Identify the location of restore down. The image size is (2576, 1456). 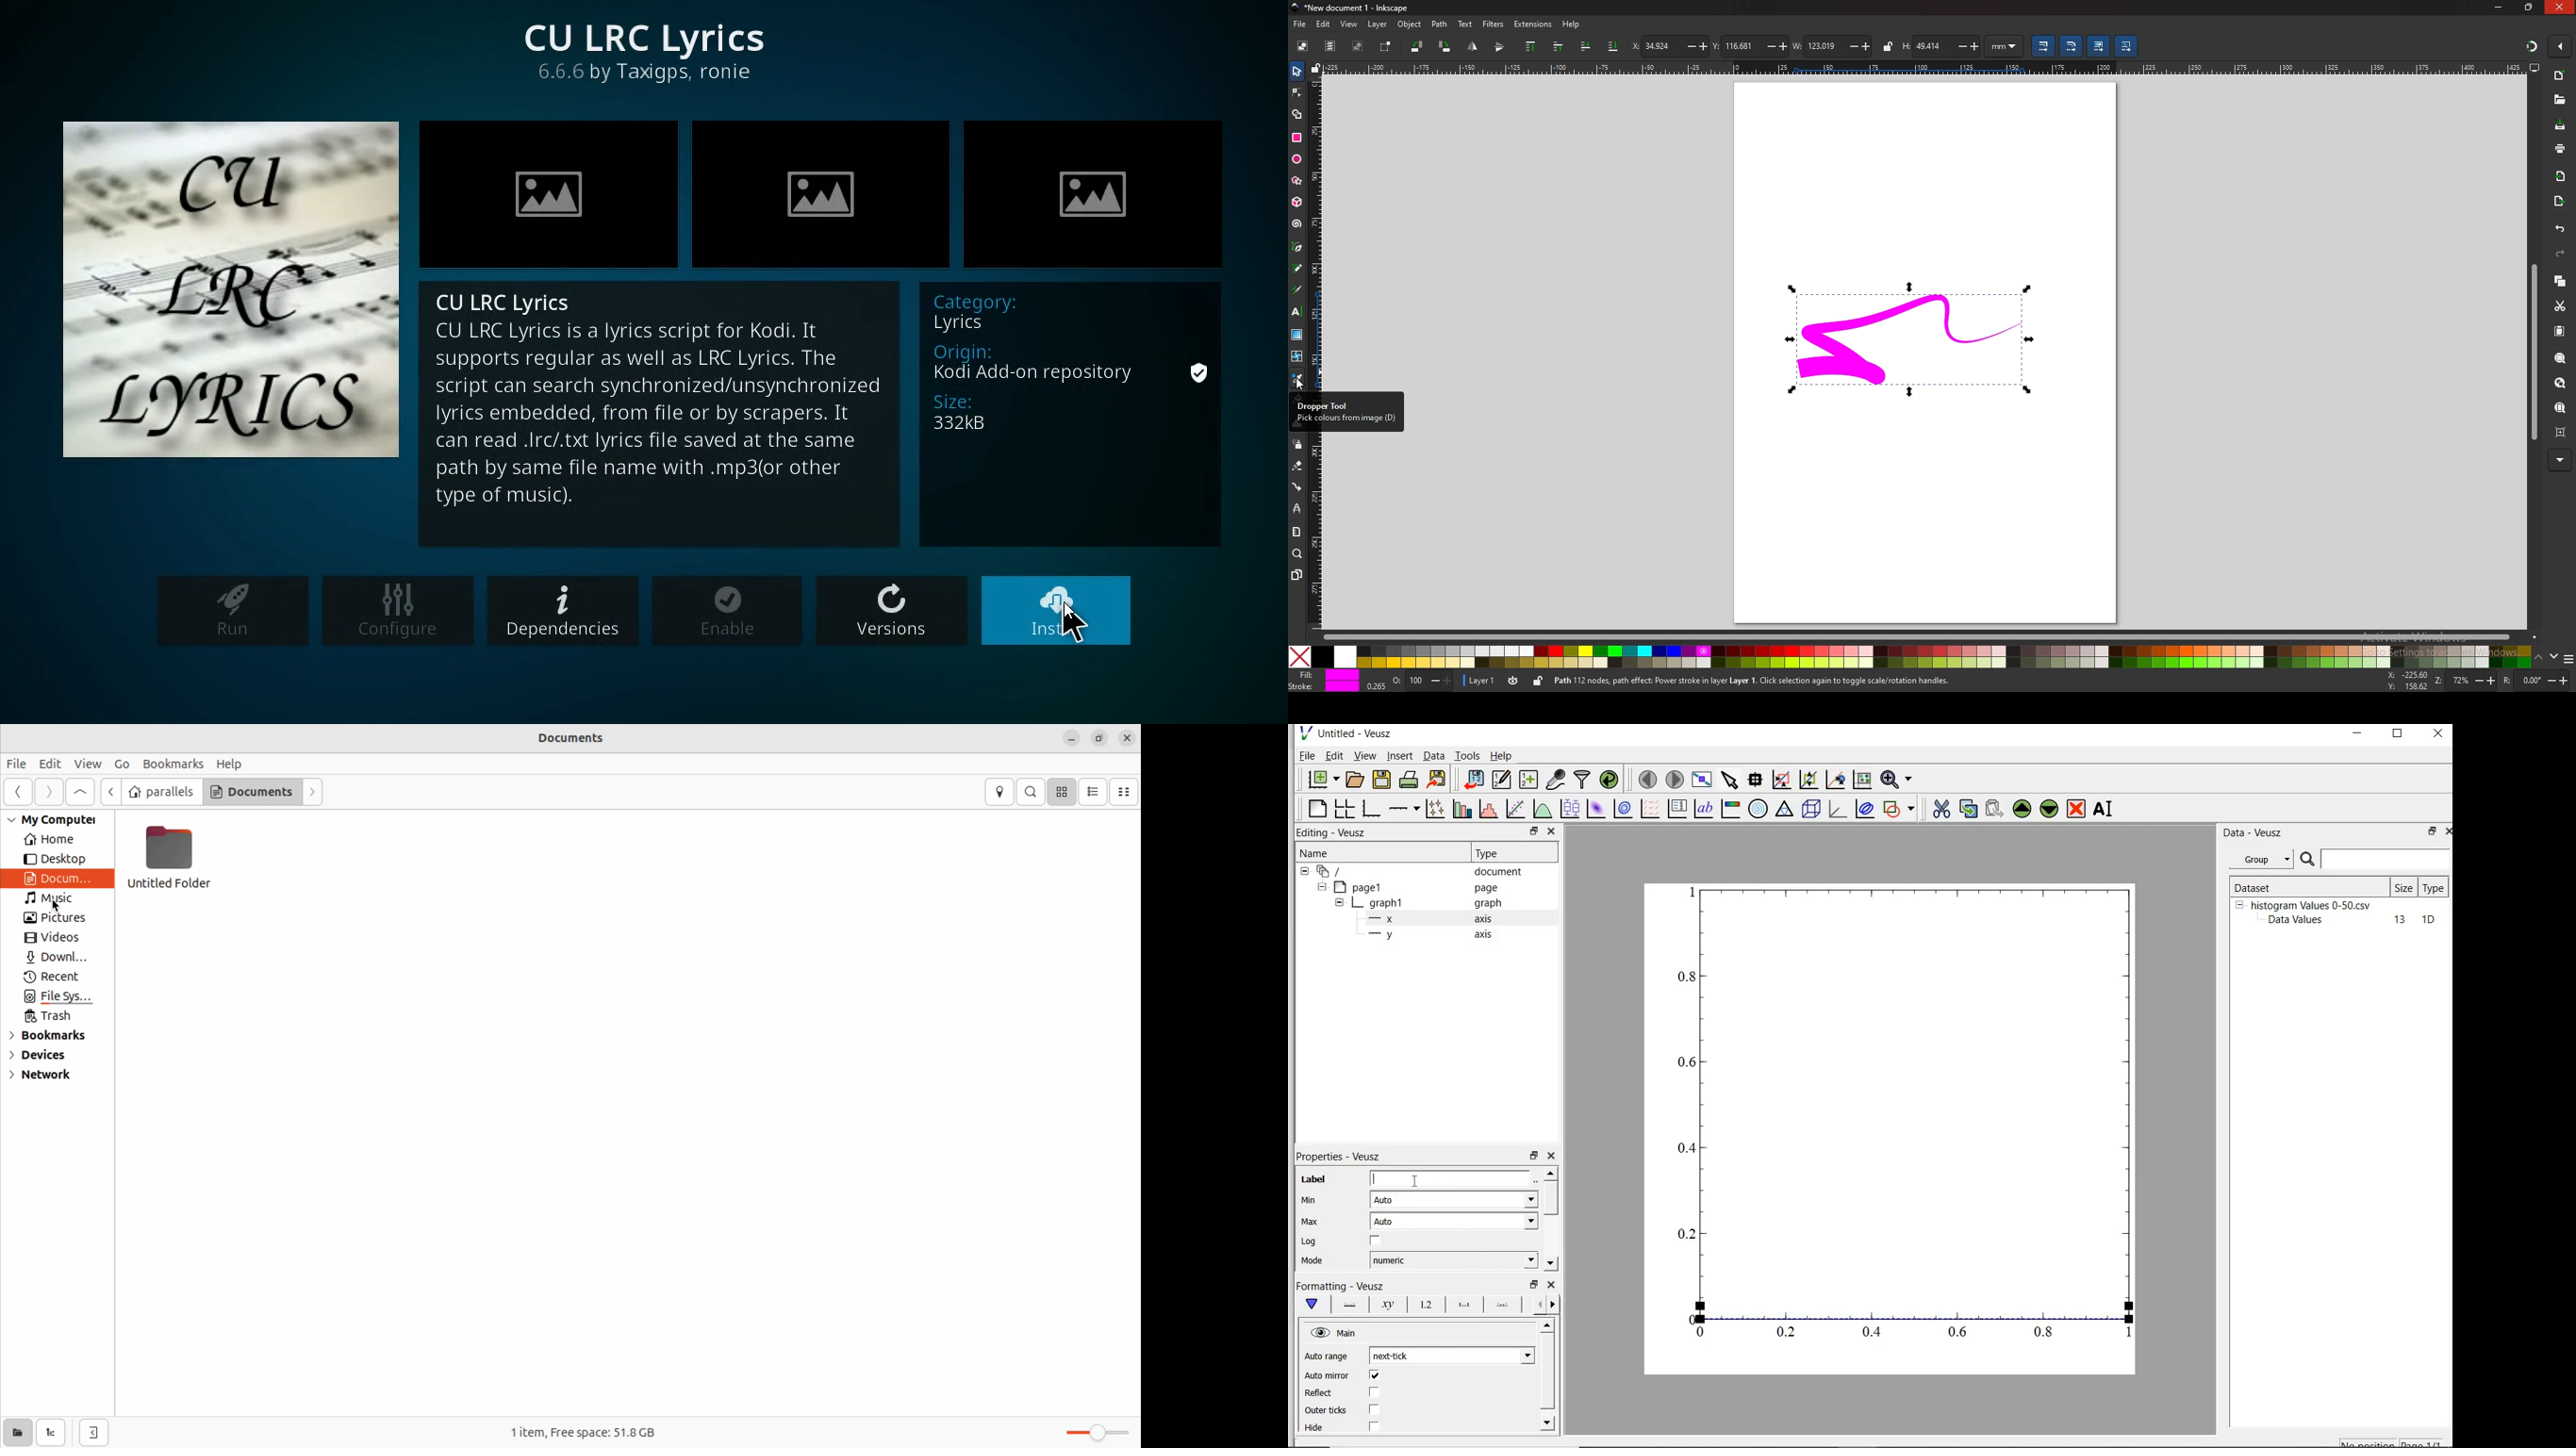
(2428, 832).